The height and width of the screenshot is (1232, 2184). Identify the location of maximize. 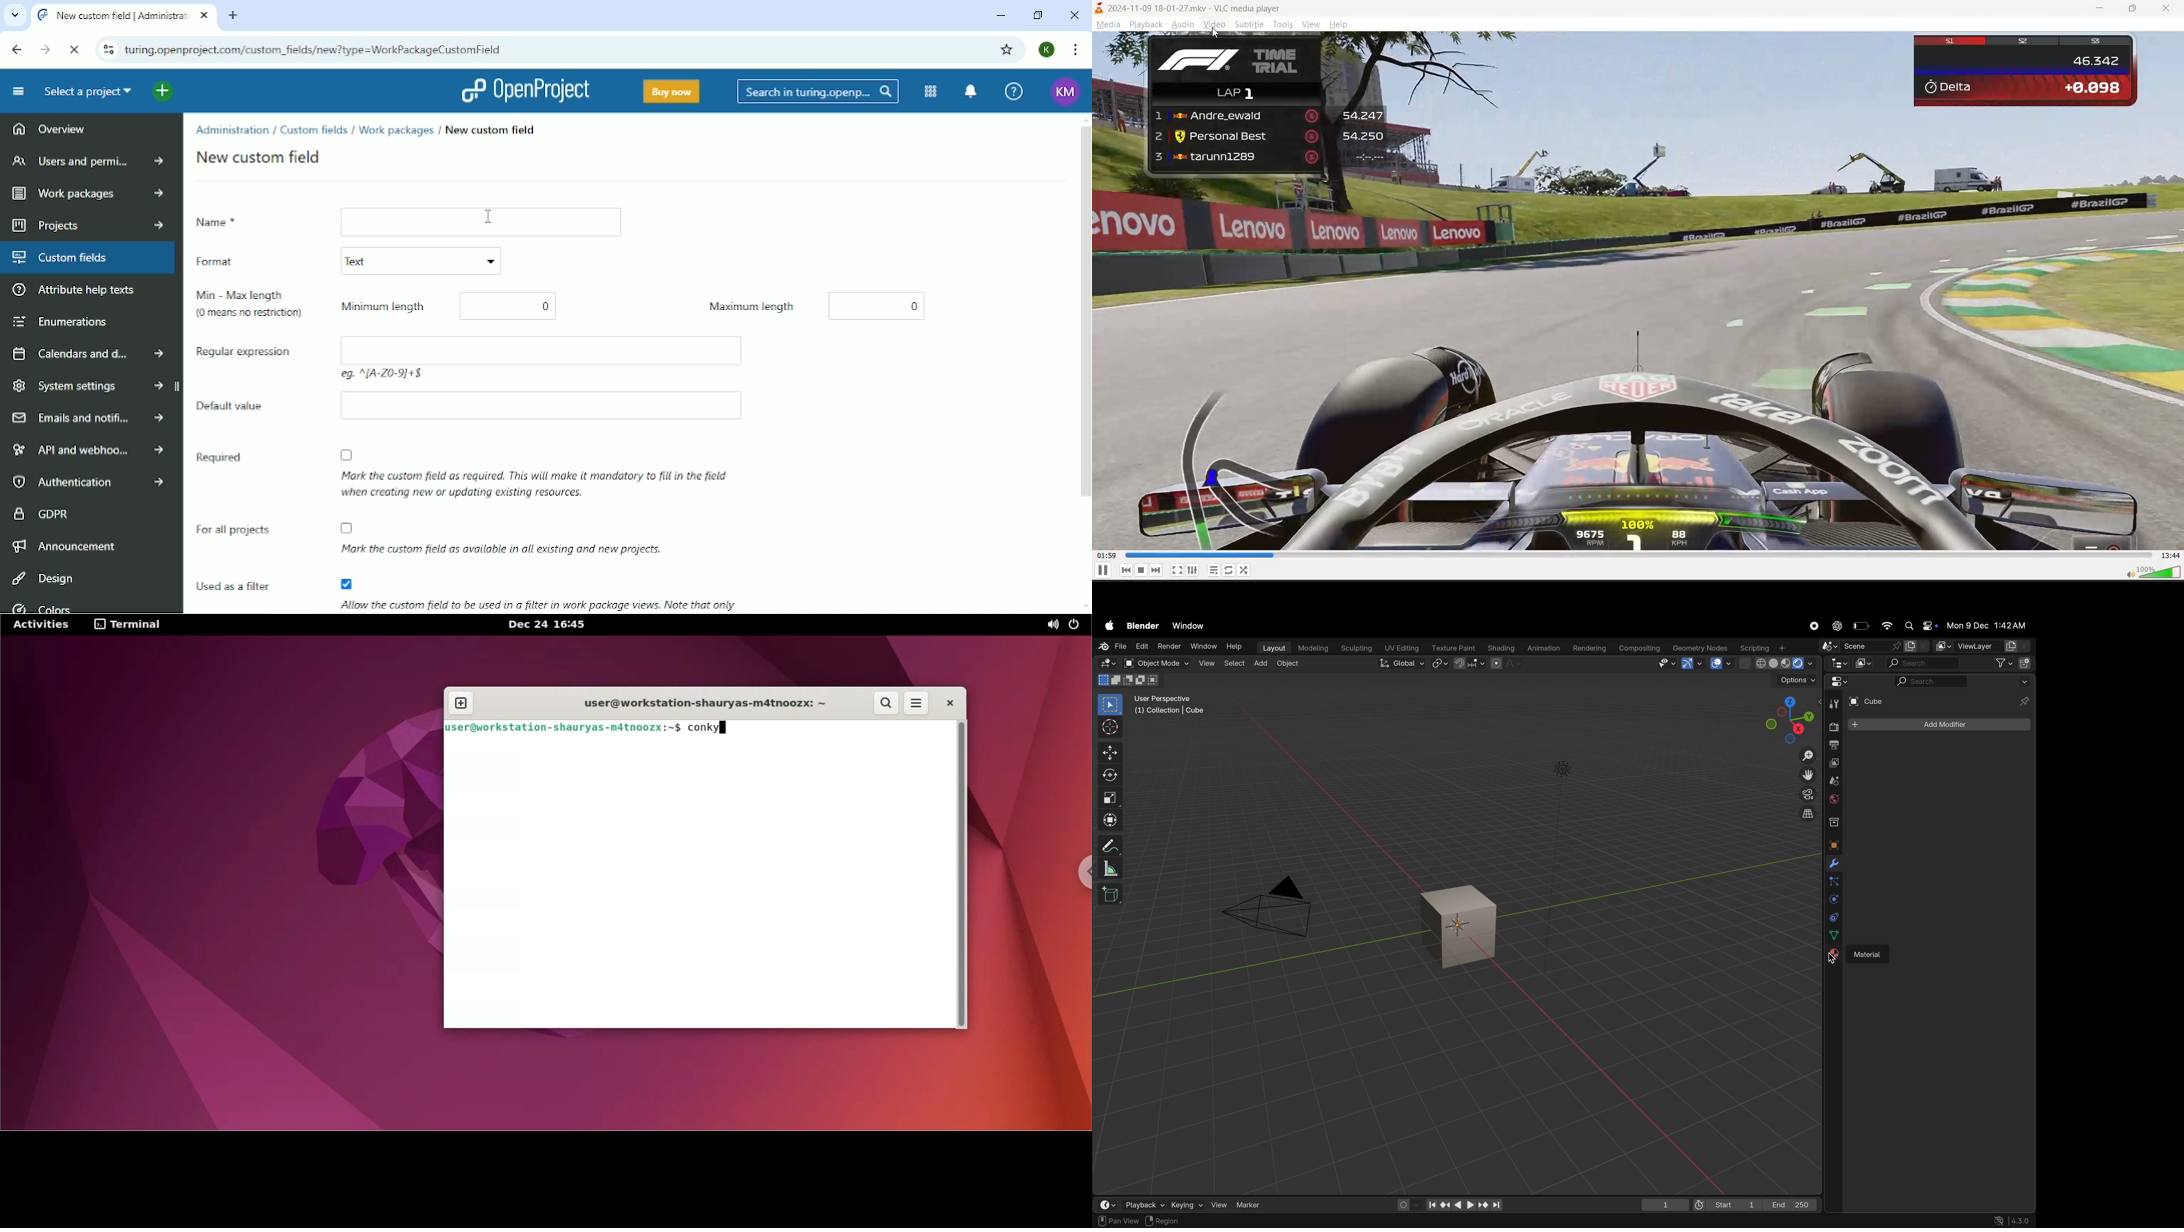
(2135, 9).